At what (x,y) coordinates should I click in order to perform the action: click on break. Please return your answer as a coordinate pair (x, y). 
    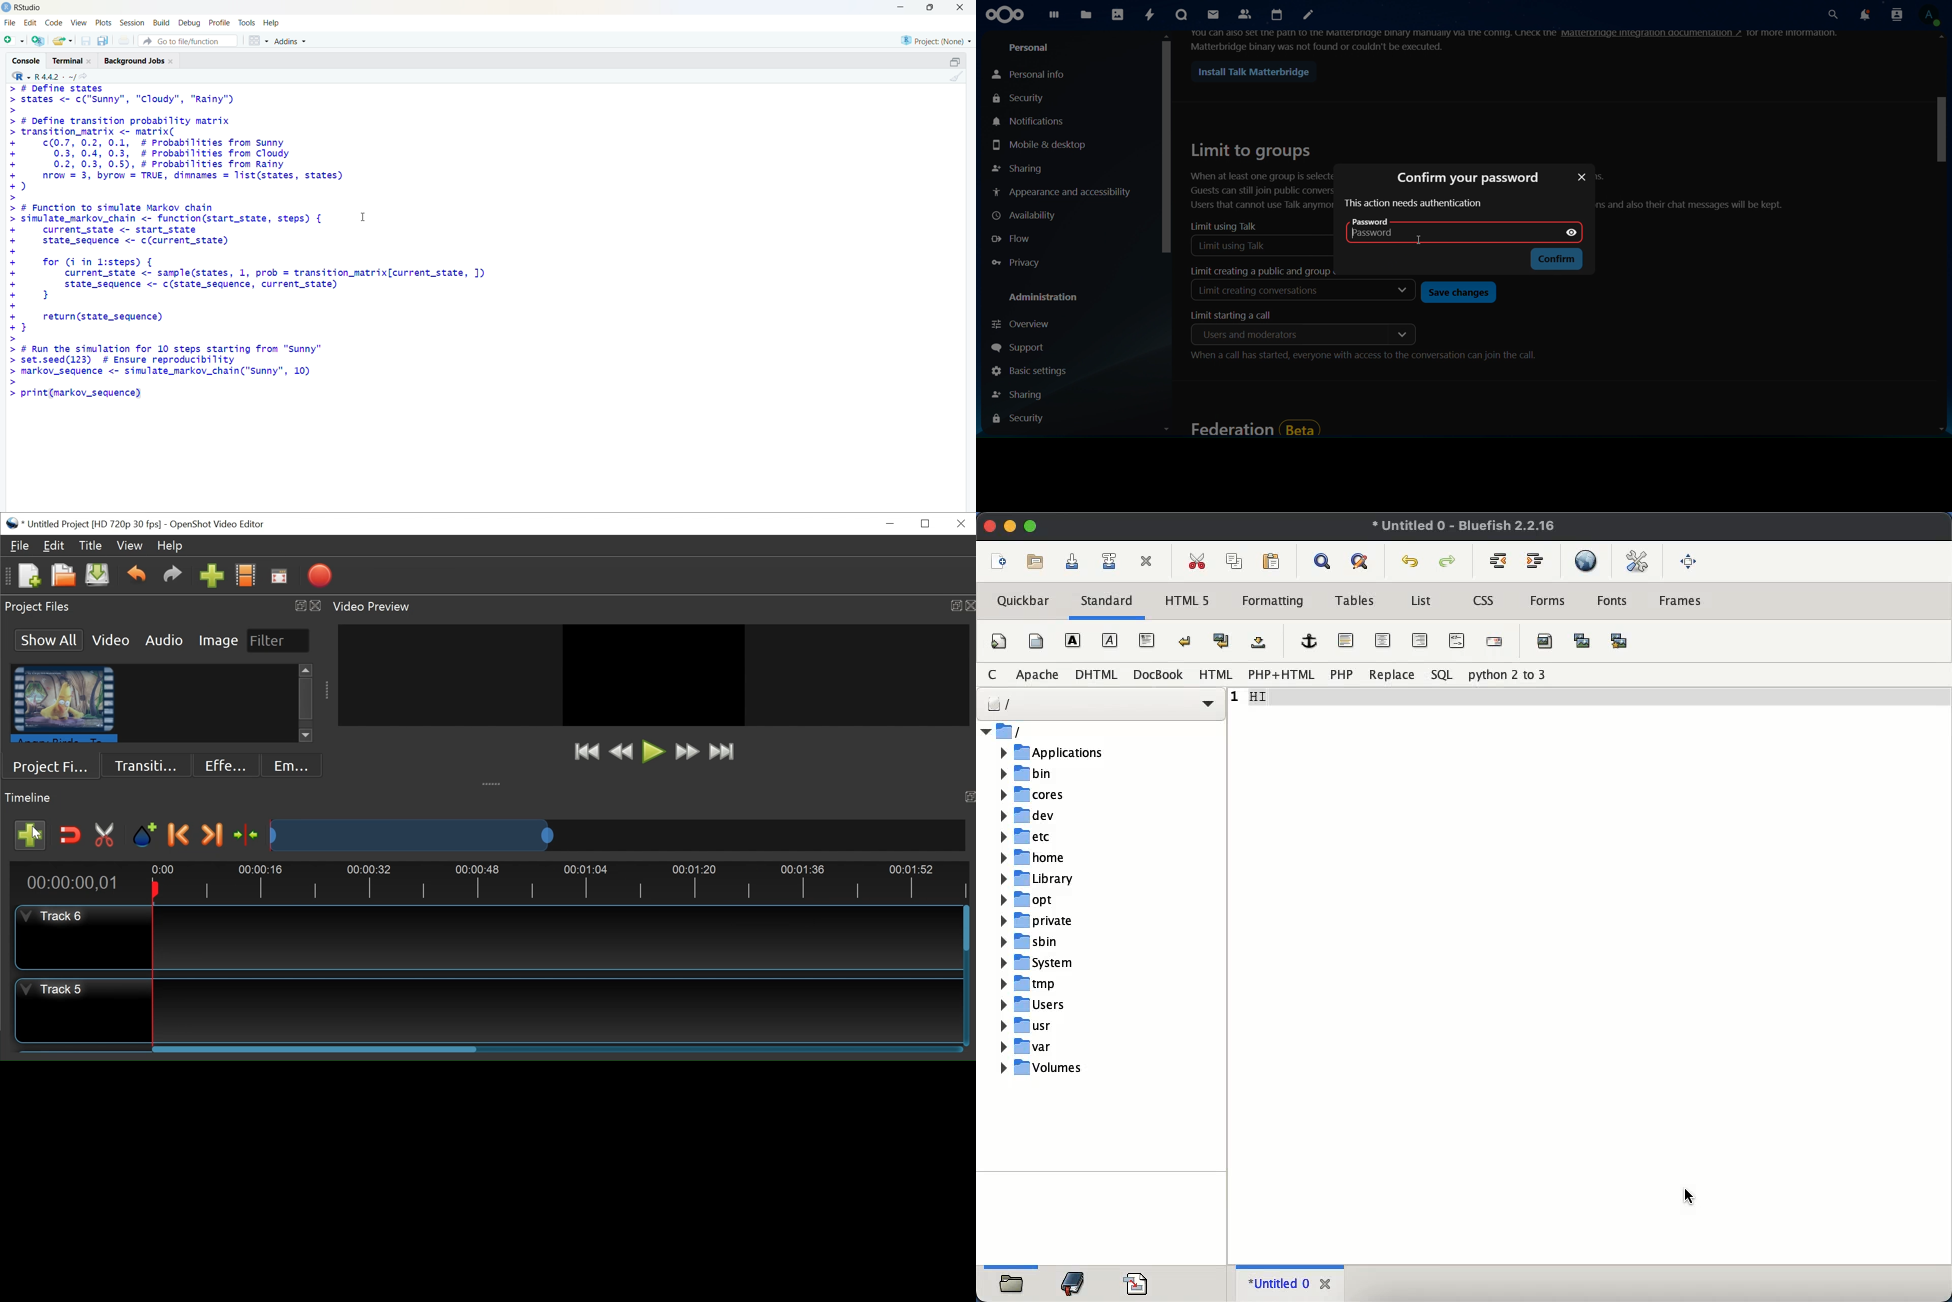
    Looking at the image, I should click on (1186, 640).